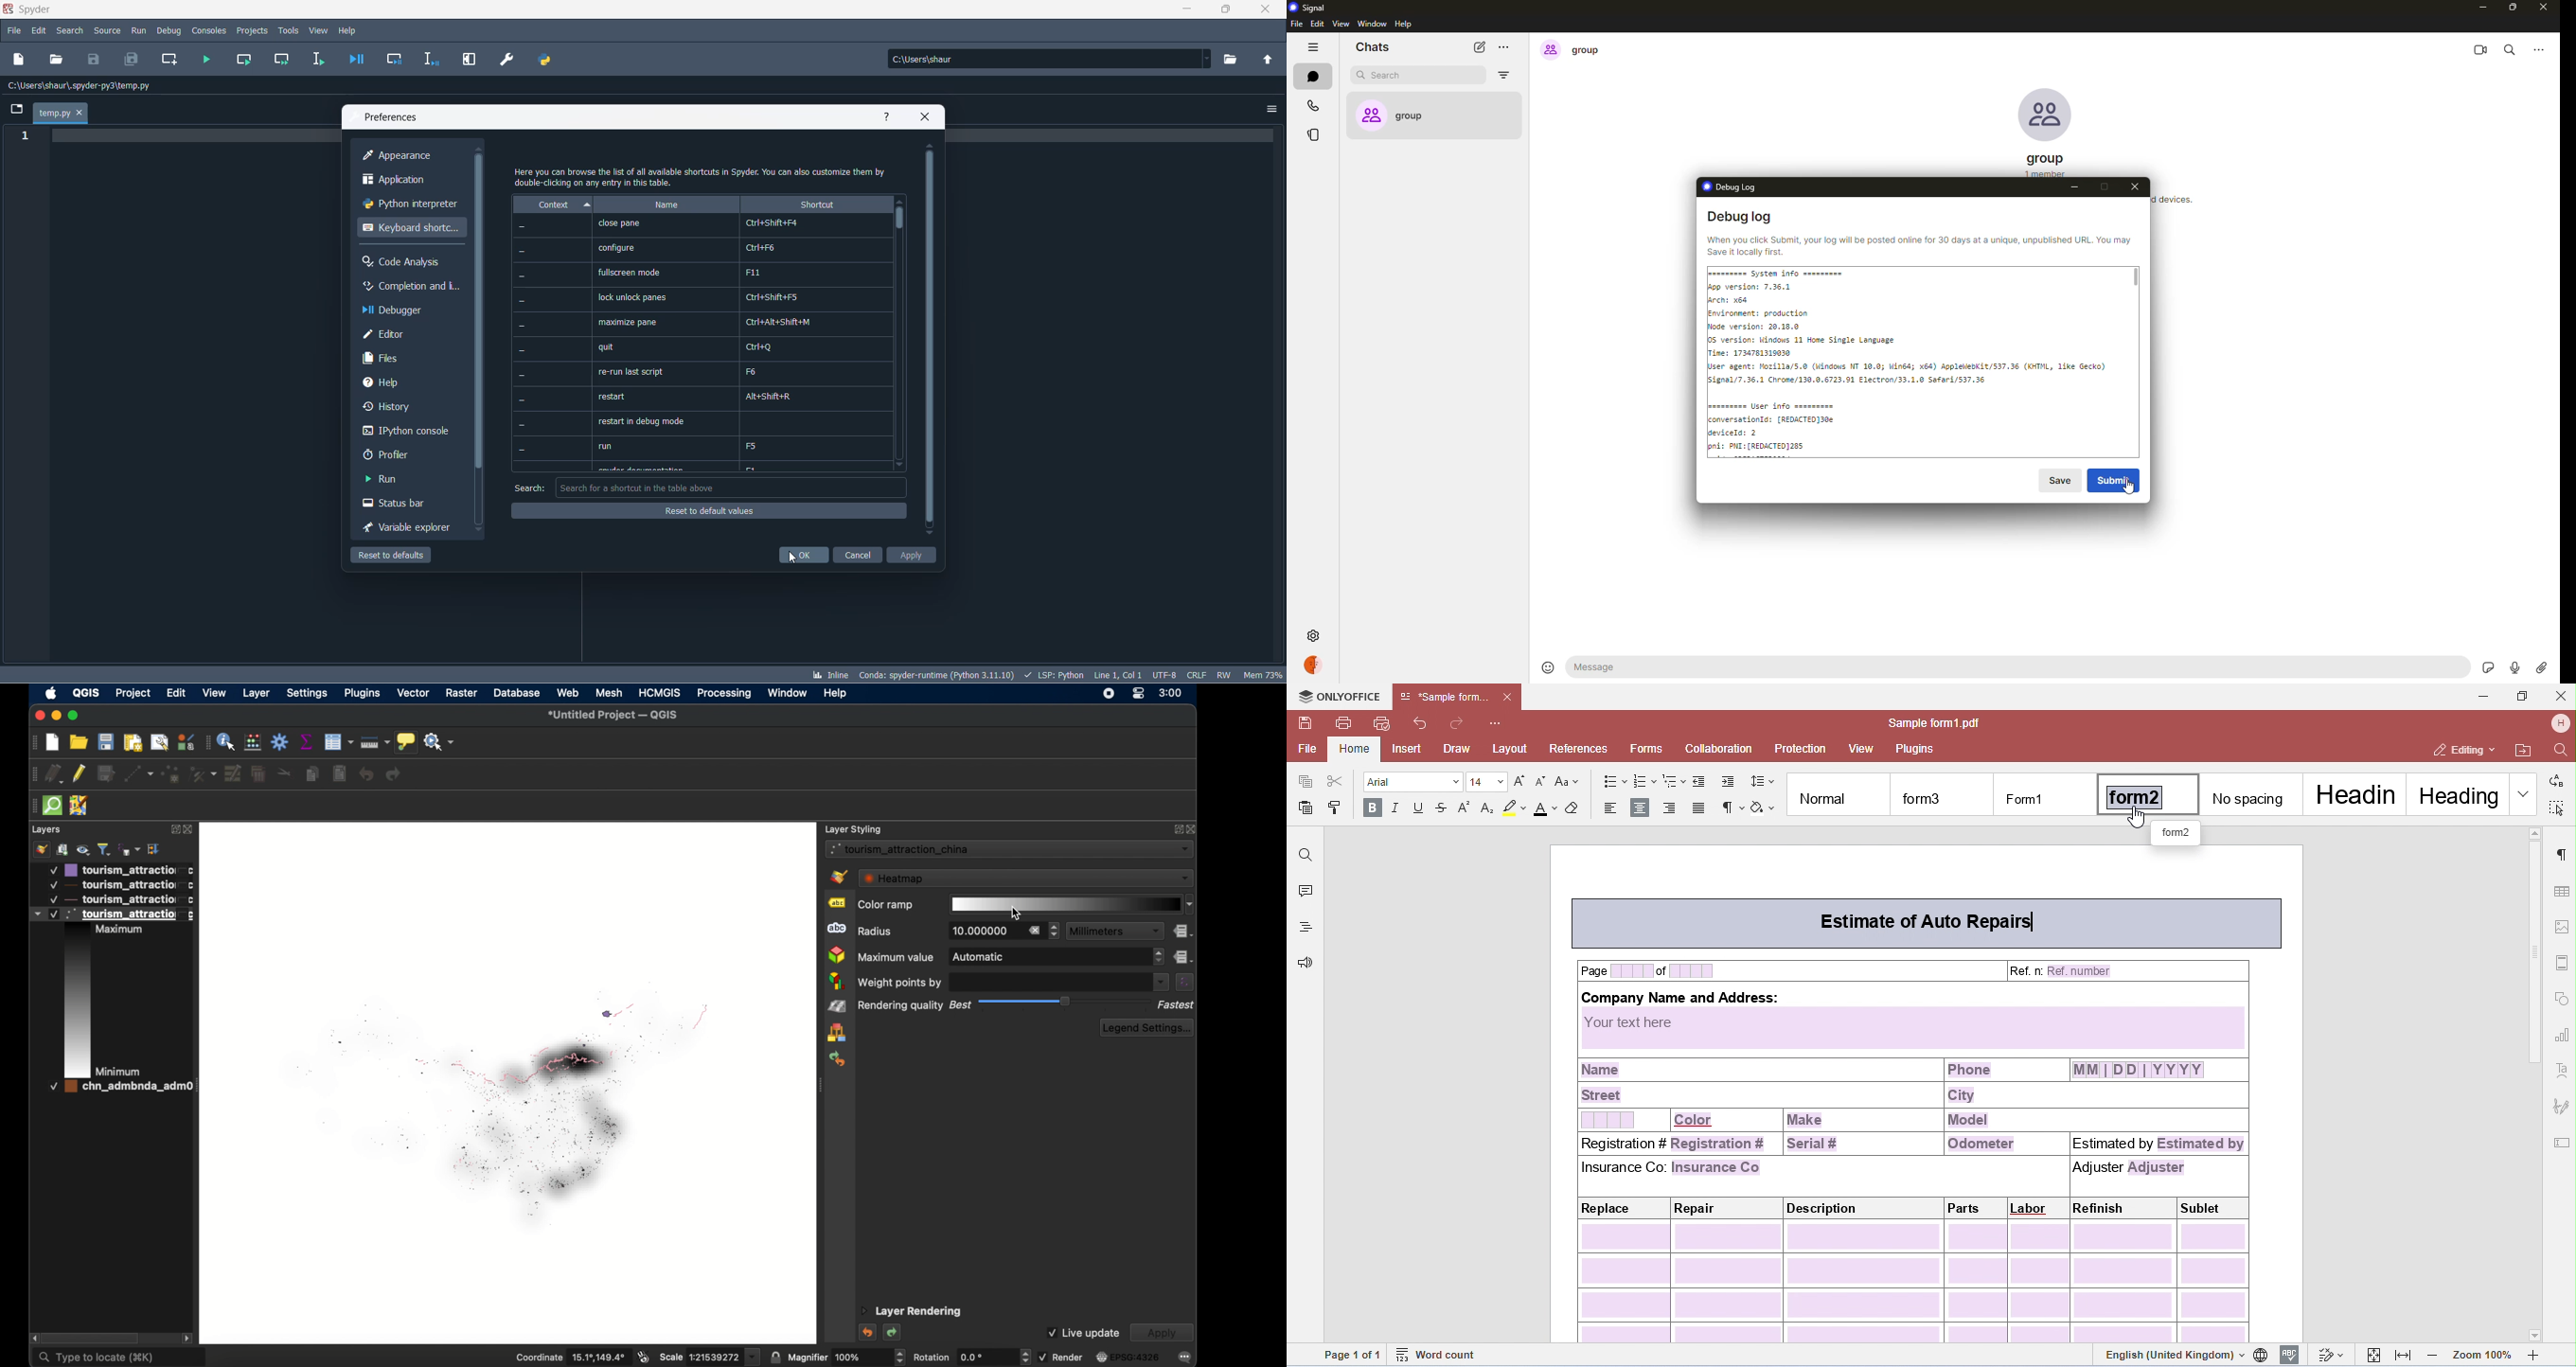 The image size is (2576, 1372). What do you see at coordinates (1196, 673) in the screenshot?
I see `file EOL status` at bounding box center [1196, 673].